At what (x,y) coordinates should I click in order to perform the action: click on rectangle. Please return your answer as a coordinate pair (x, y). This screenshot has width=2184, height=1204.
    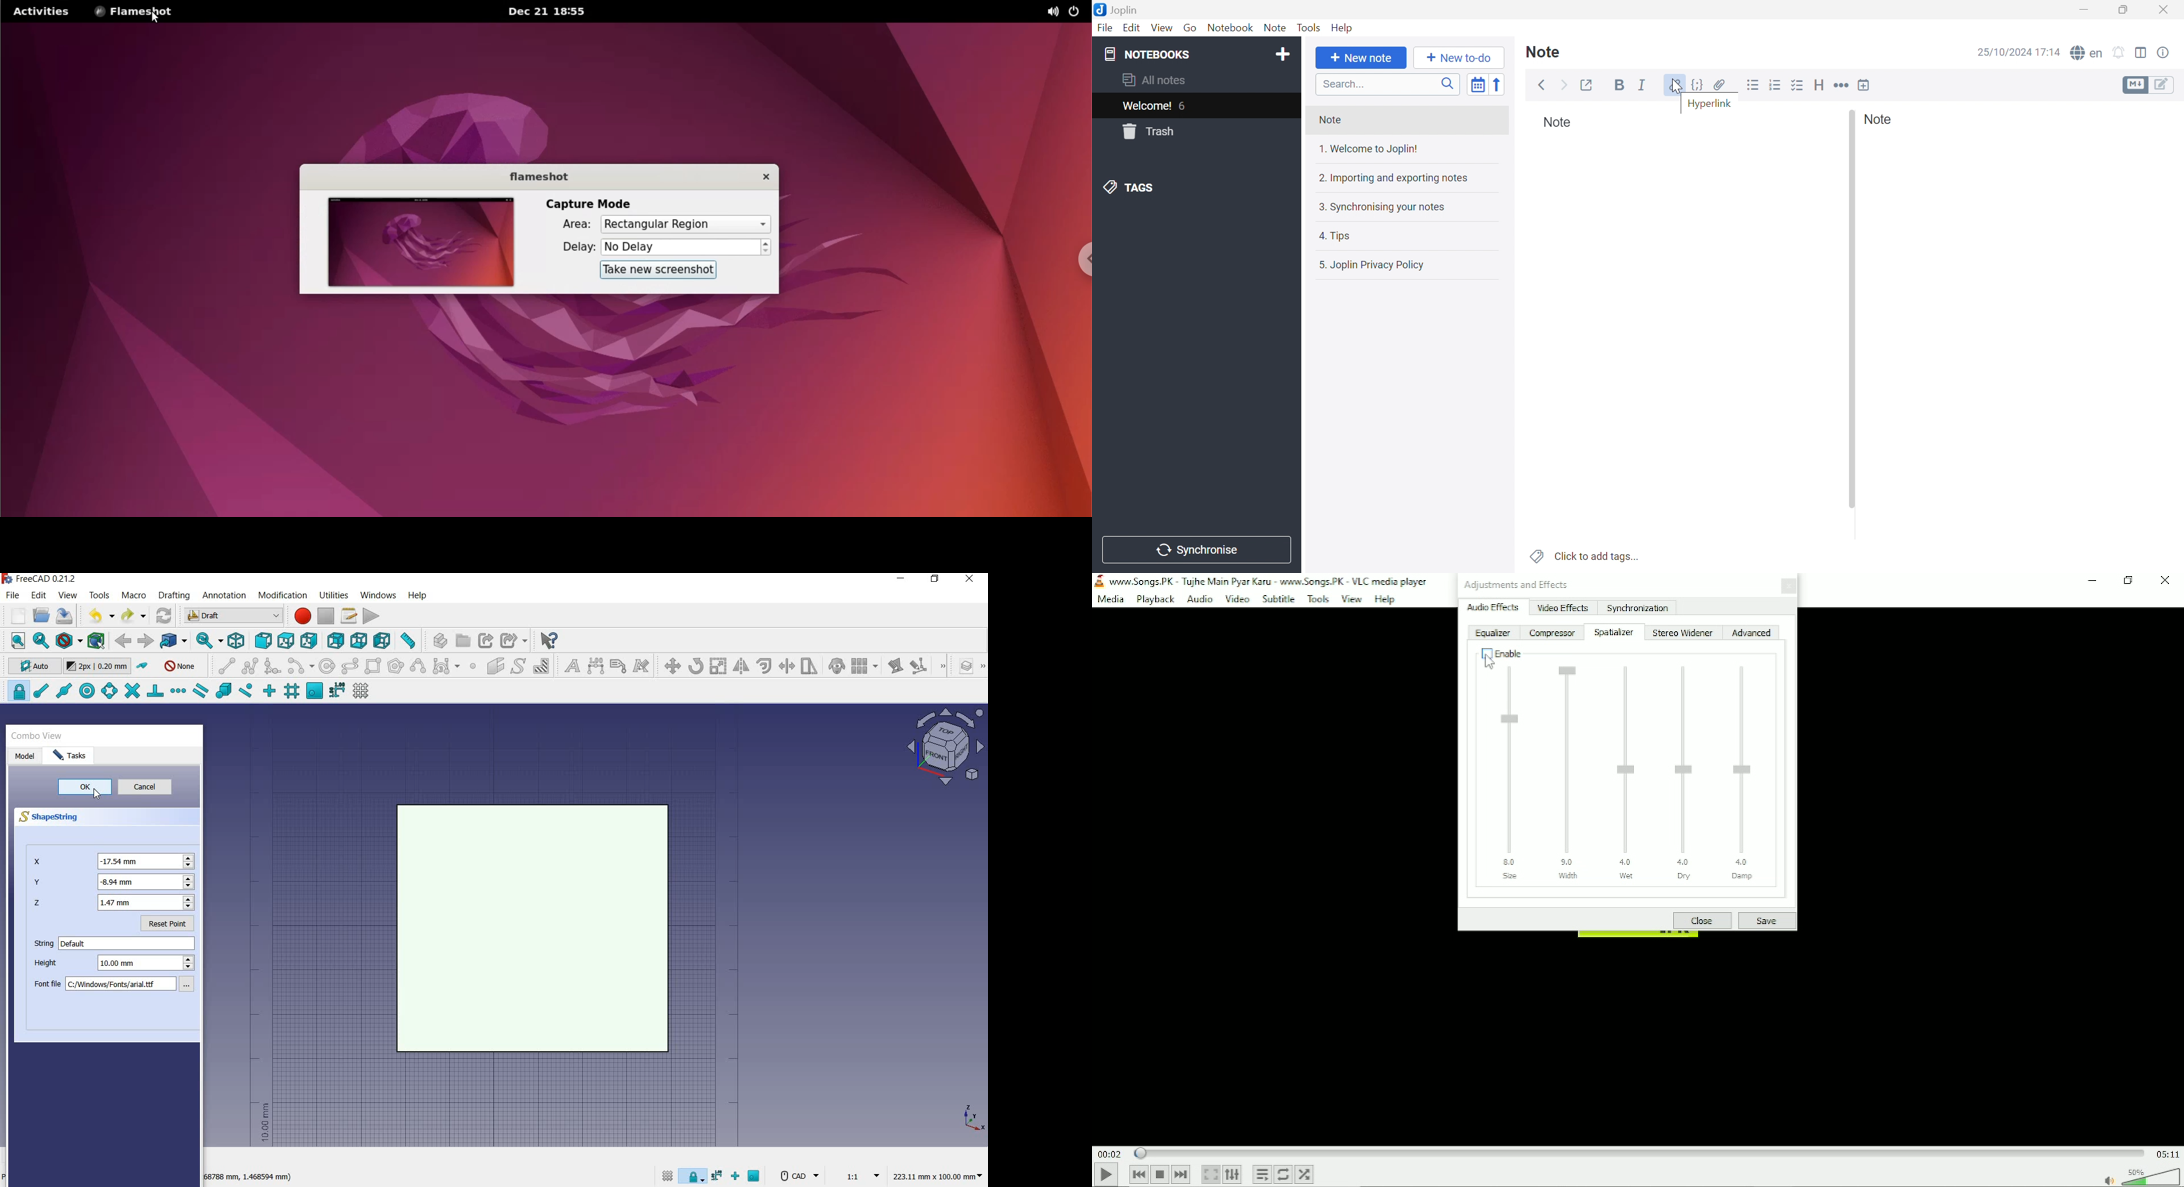
    Looking at the image, I should click on (374, 667).